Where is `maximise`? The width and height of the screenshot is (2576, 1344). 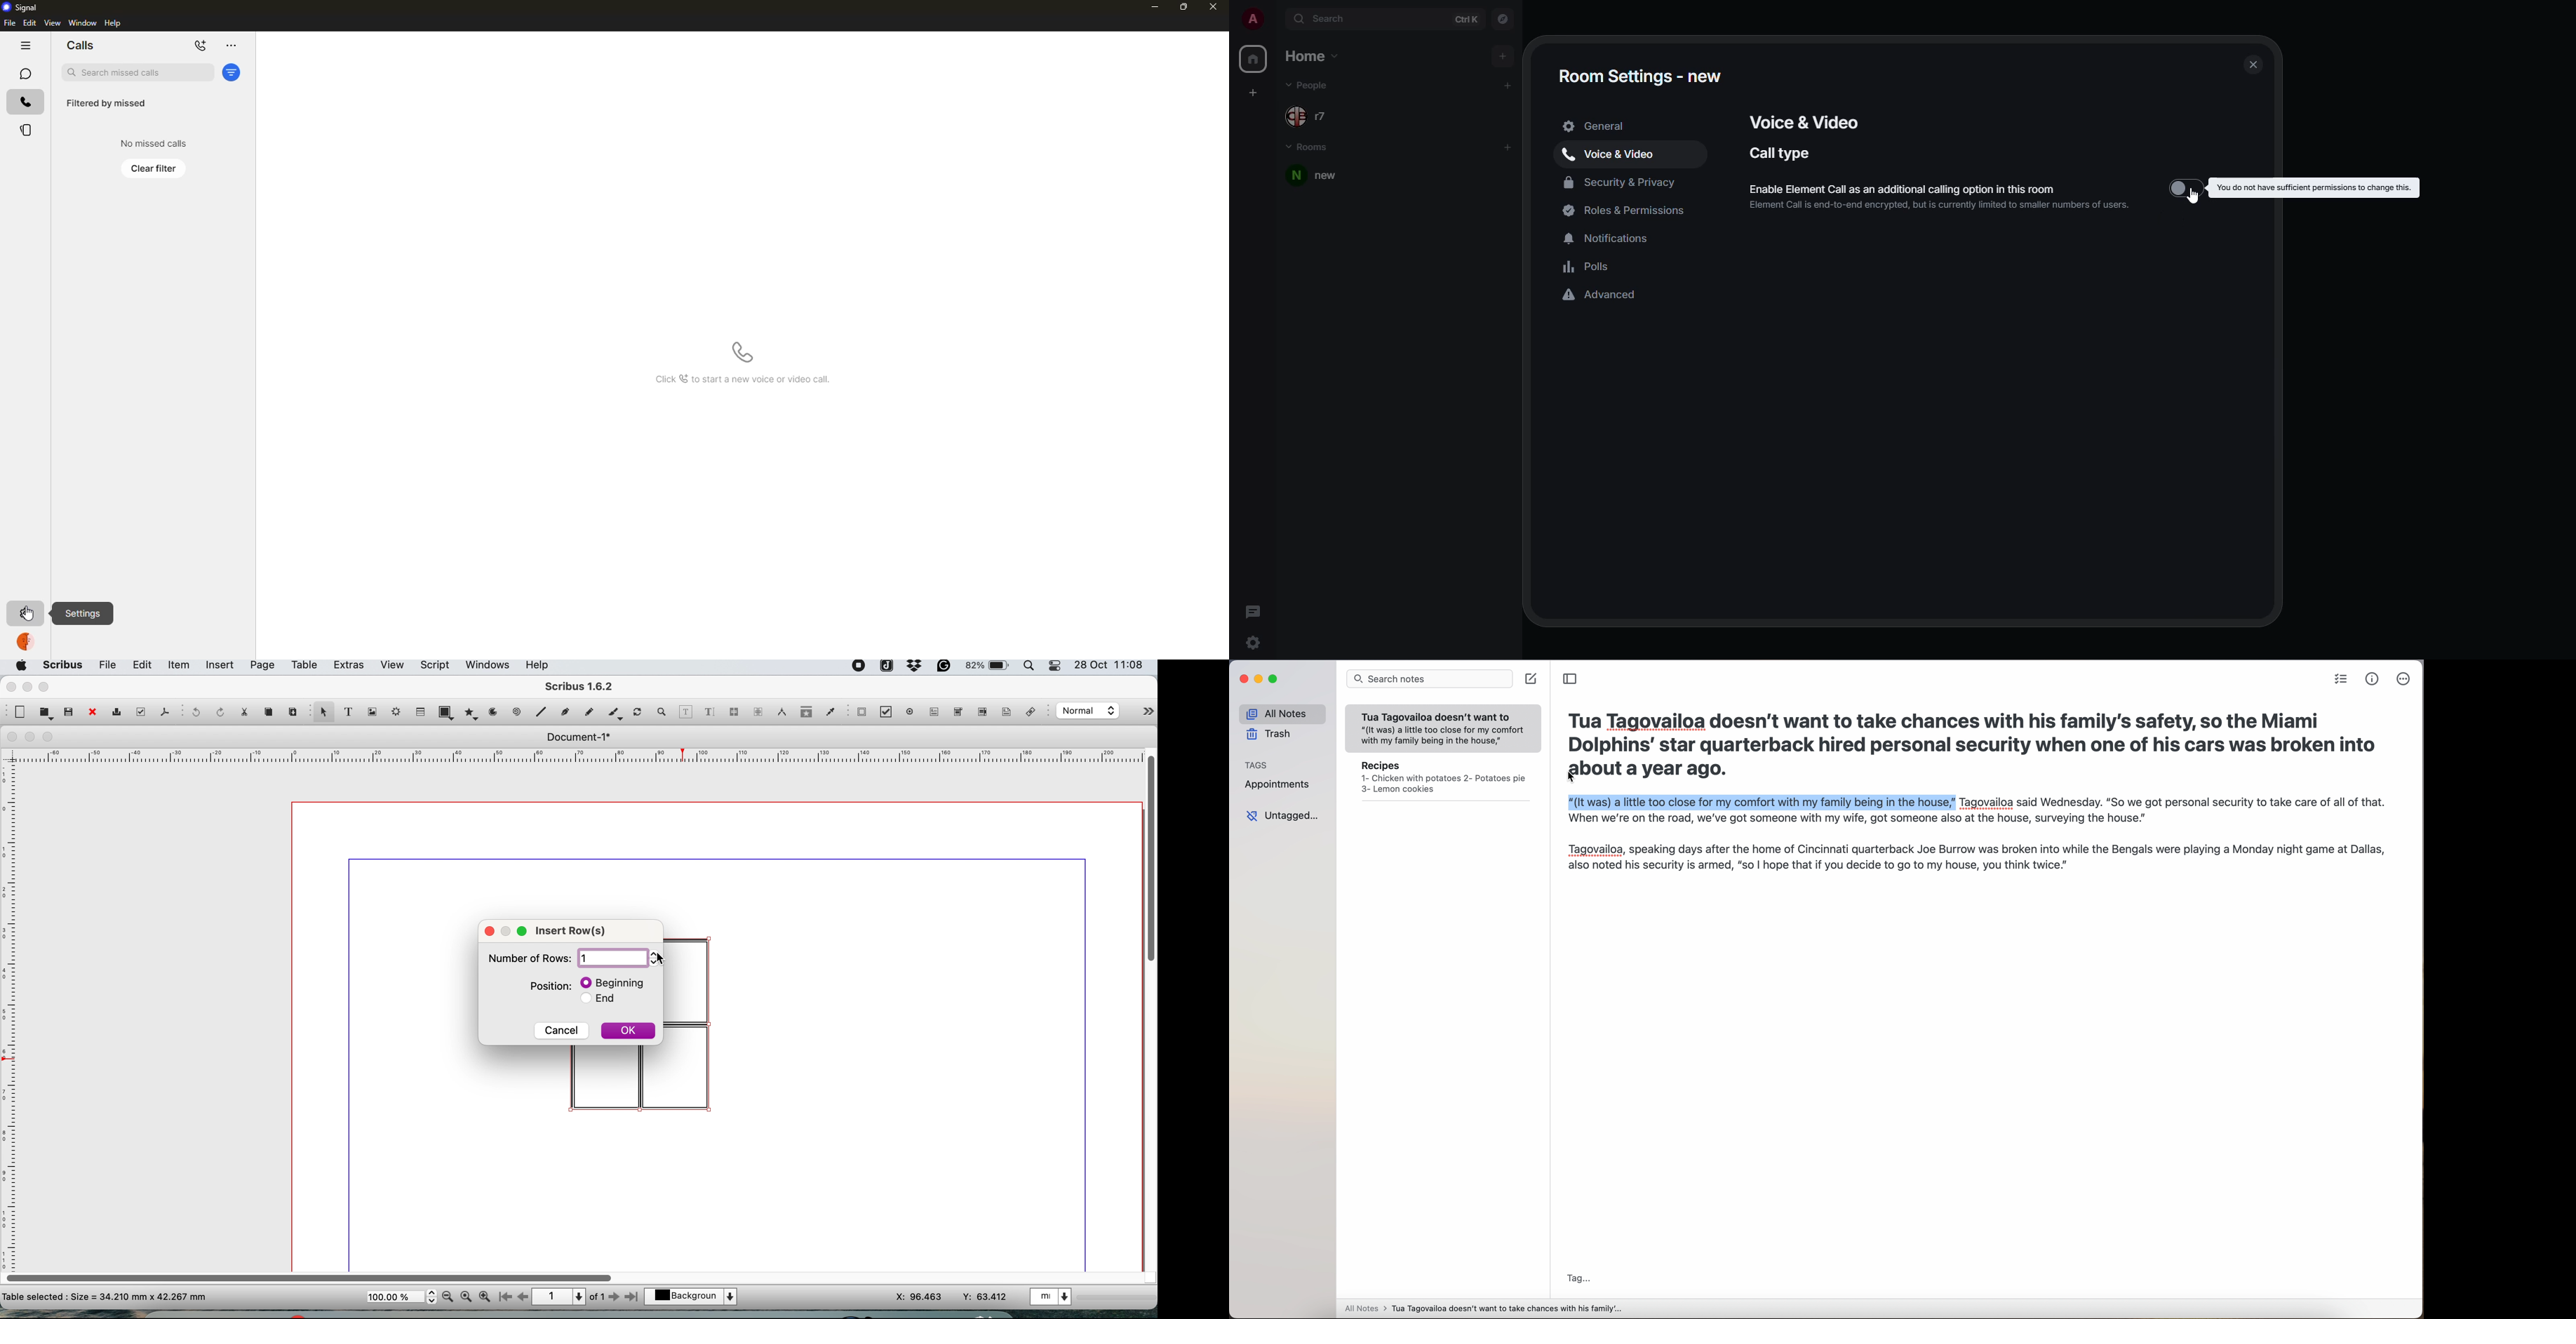
maximise is located at coordinates (46, 686).